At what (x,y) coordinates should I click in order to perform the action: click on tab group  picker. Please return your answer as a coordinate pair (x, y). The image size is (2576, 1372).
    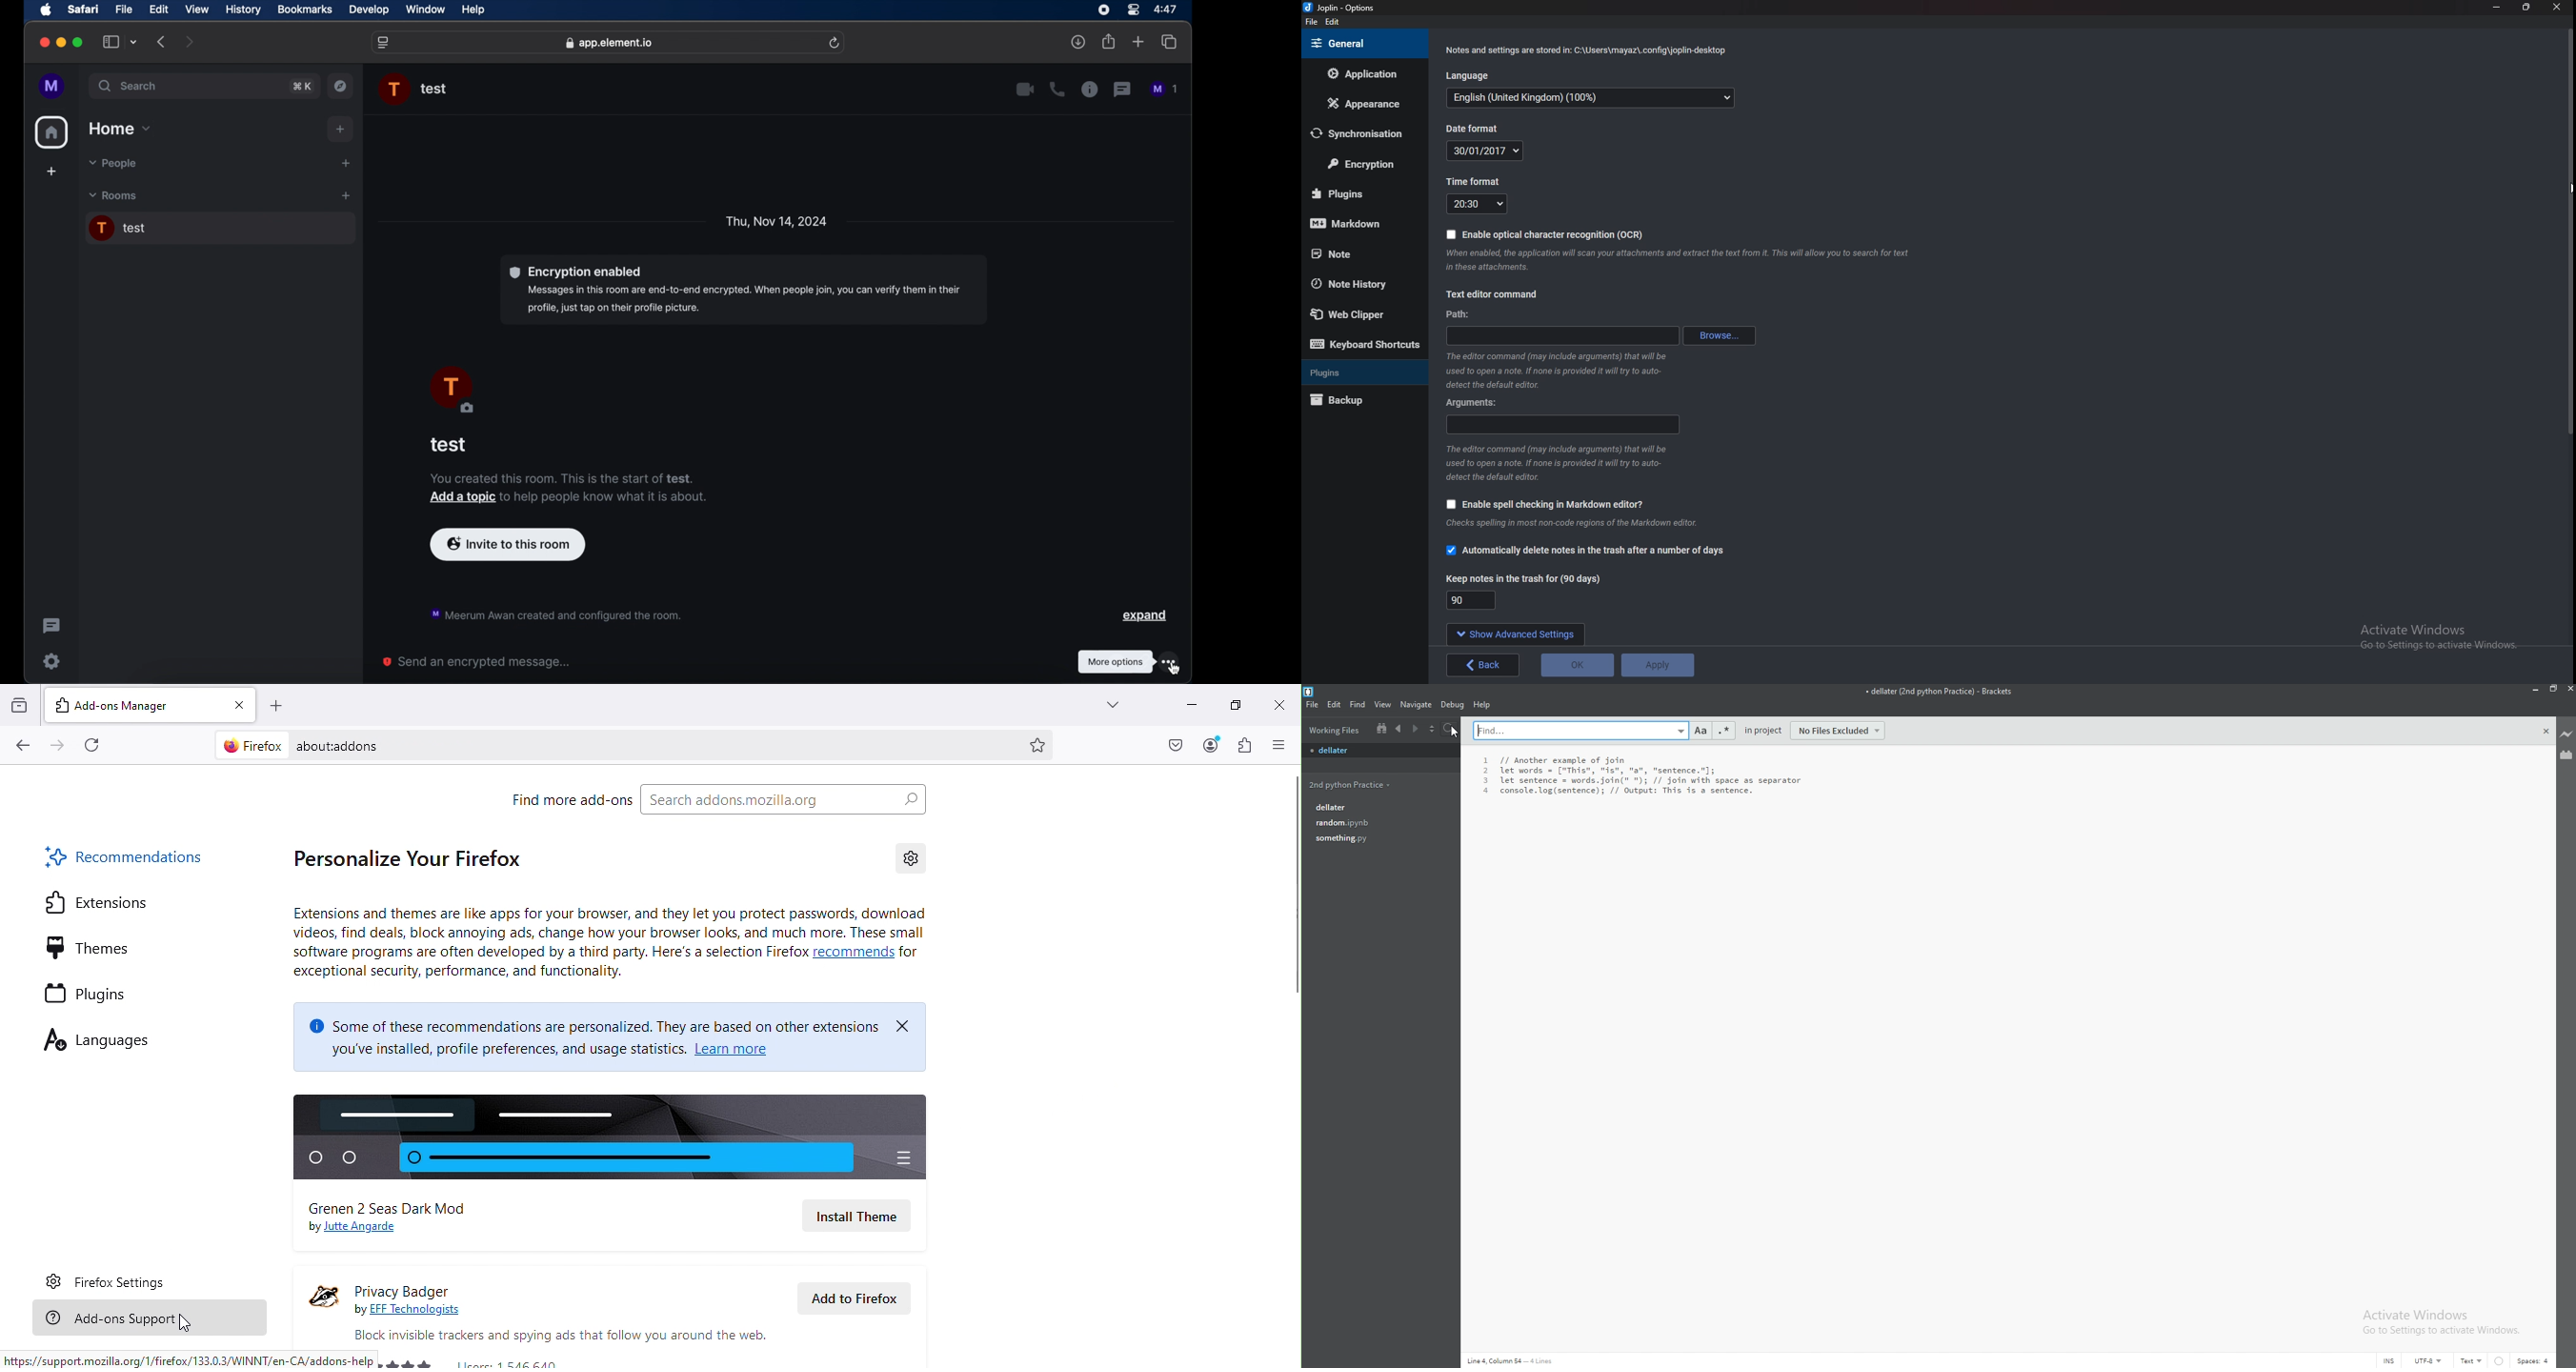
    Looking at the image, I should click on (134, 42).